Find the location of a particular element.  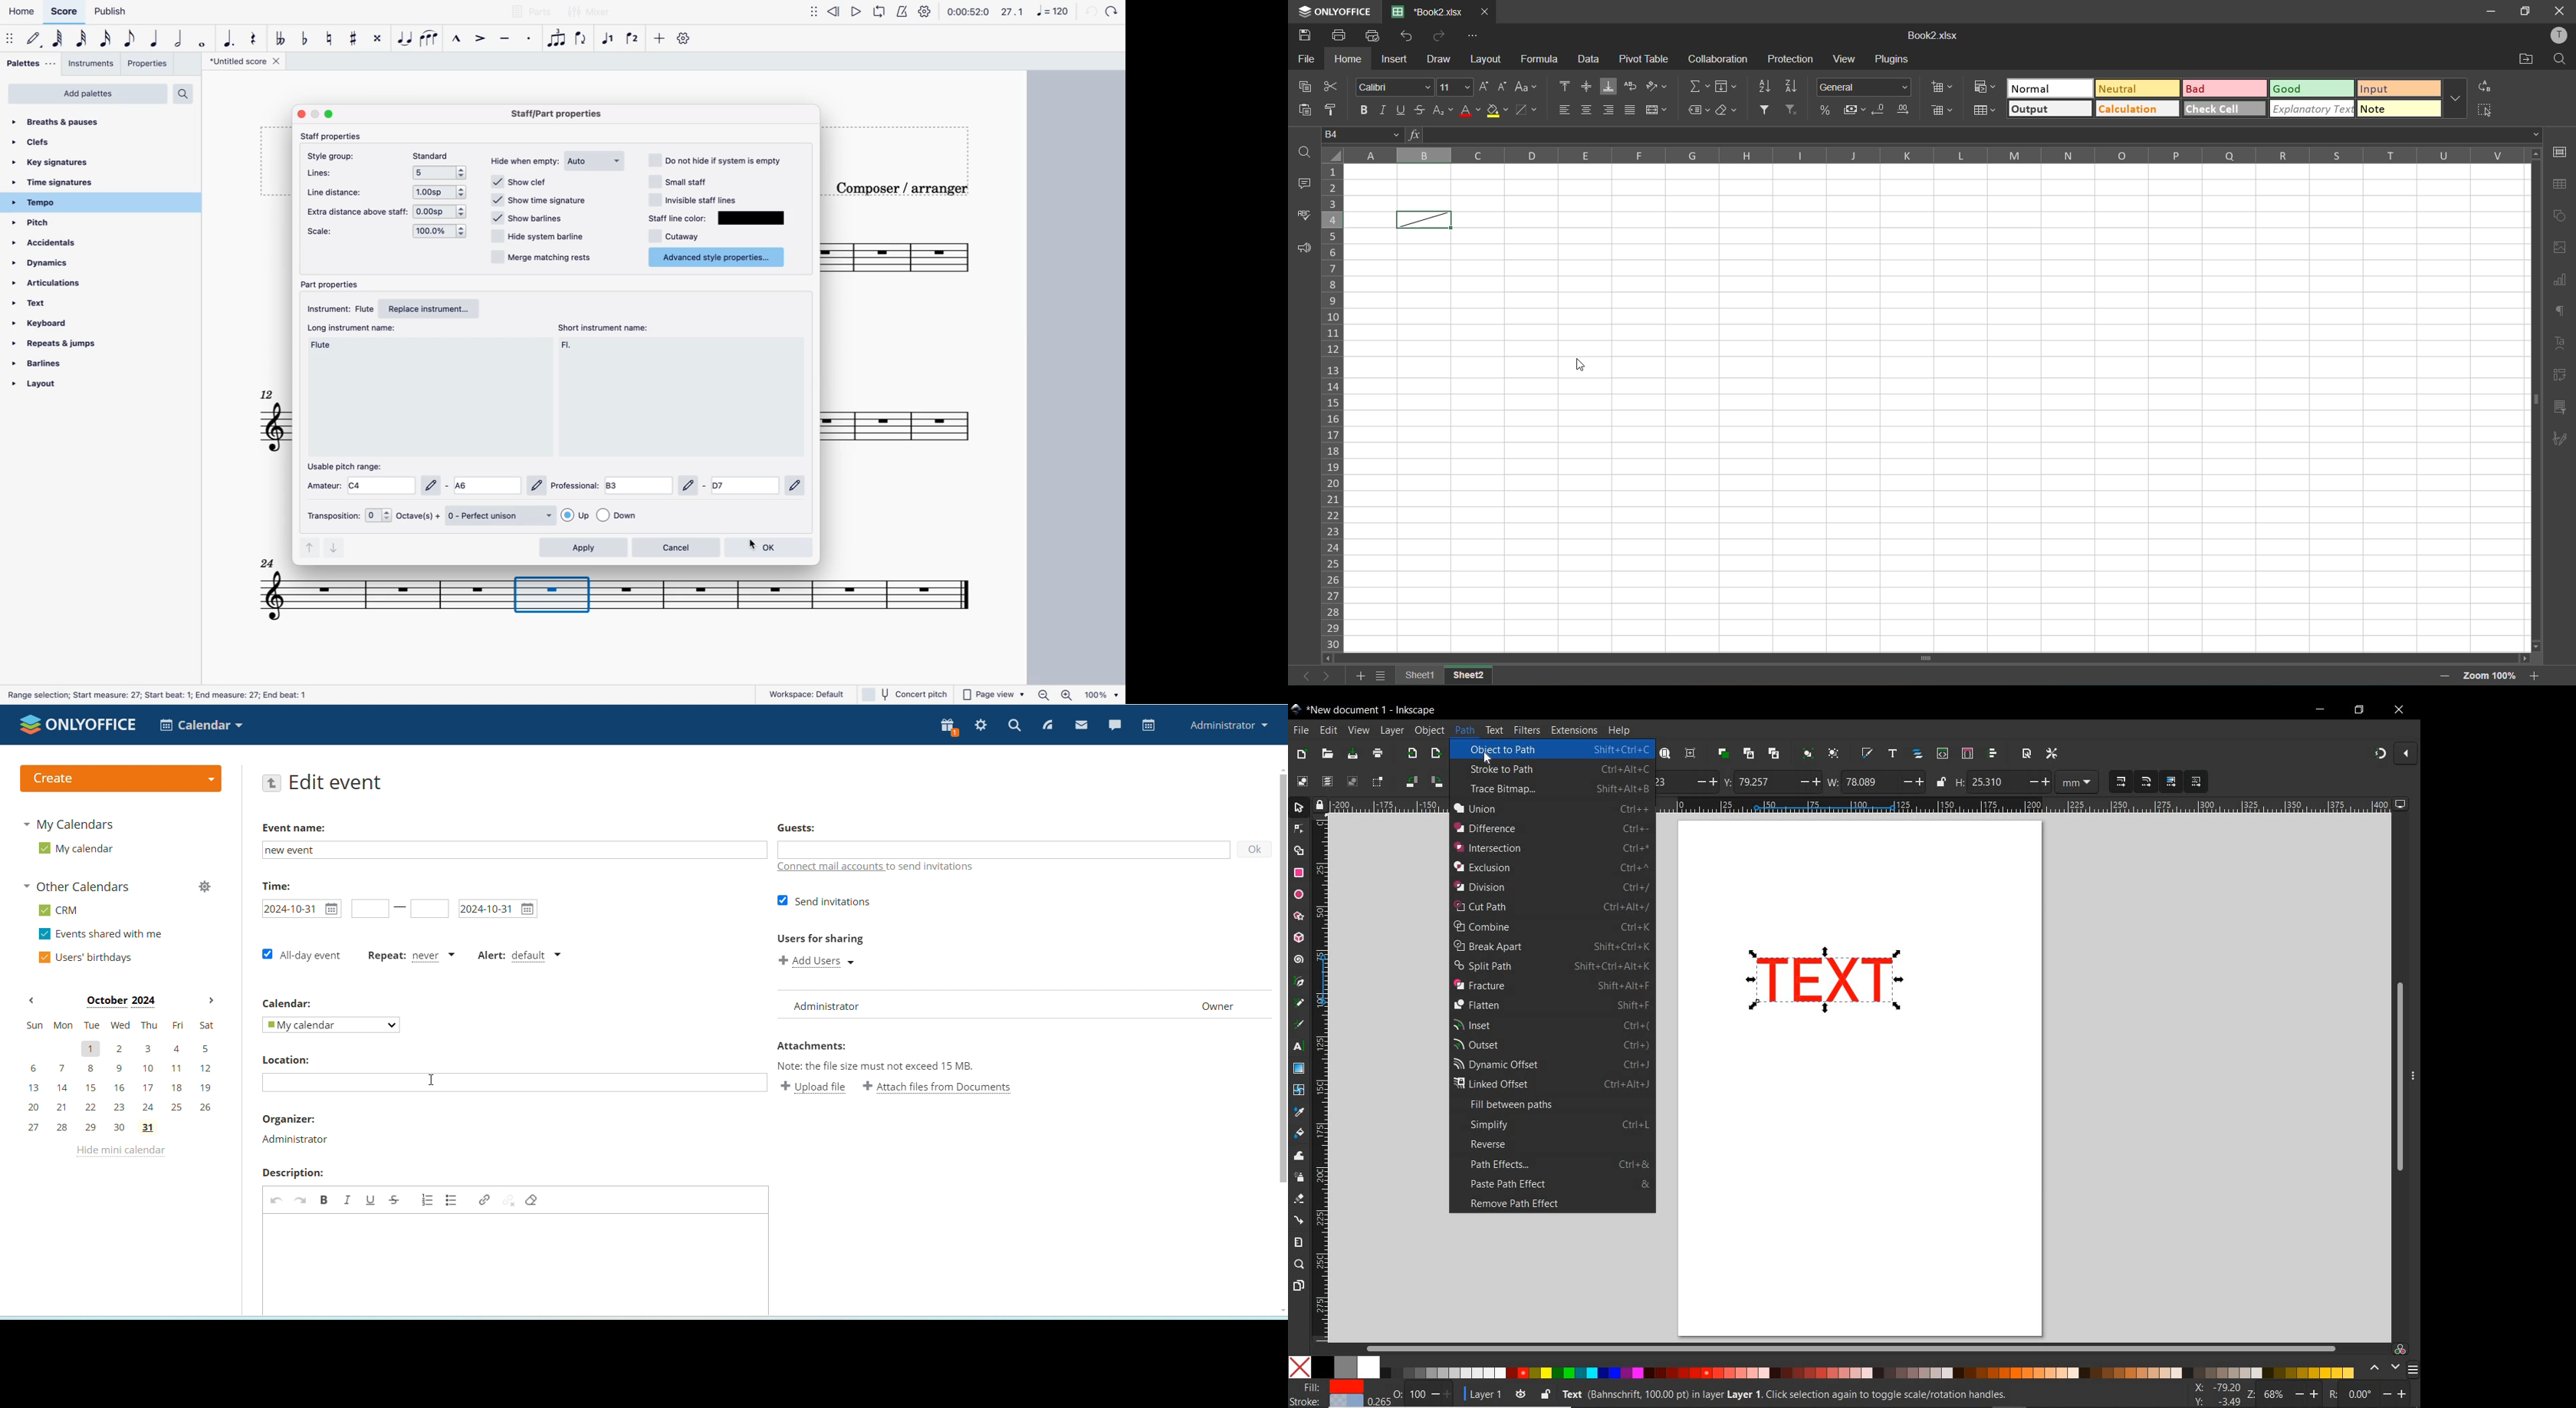

maximize is located at coordinates (330, 114).